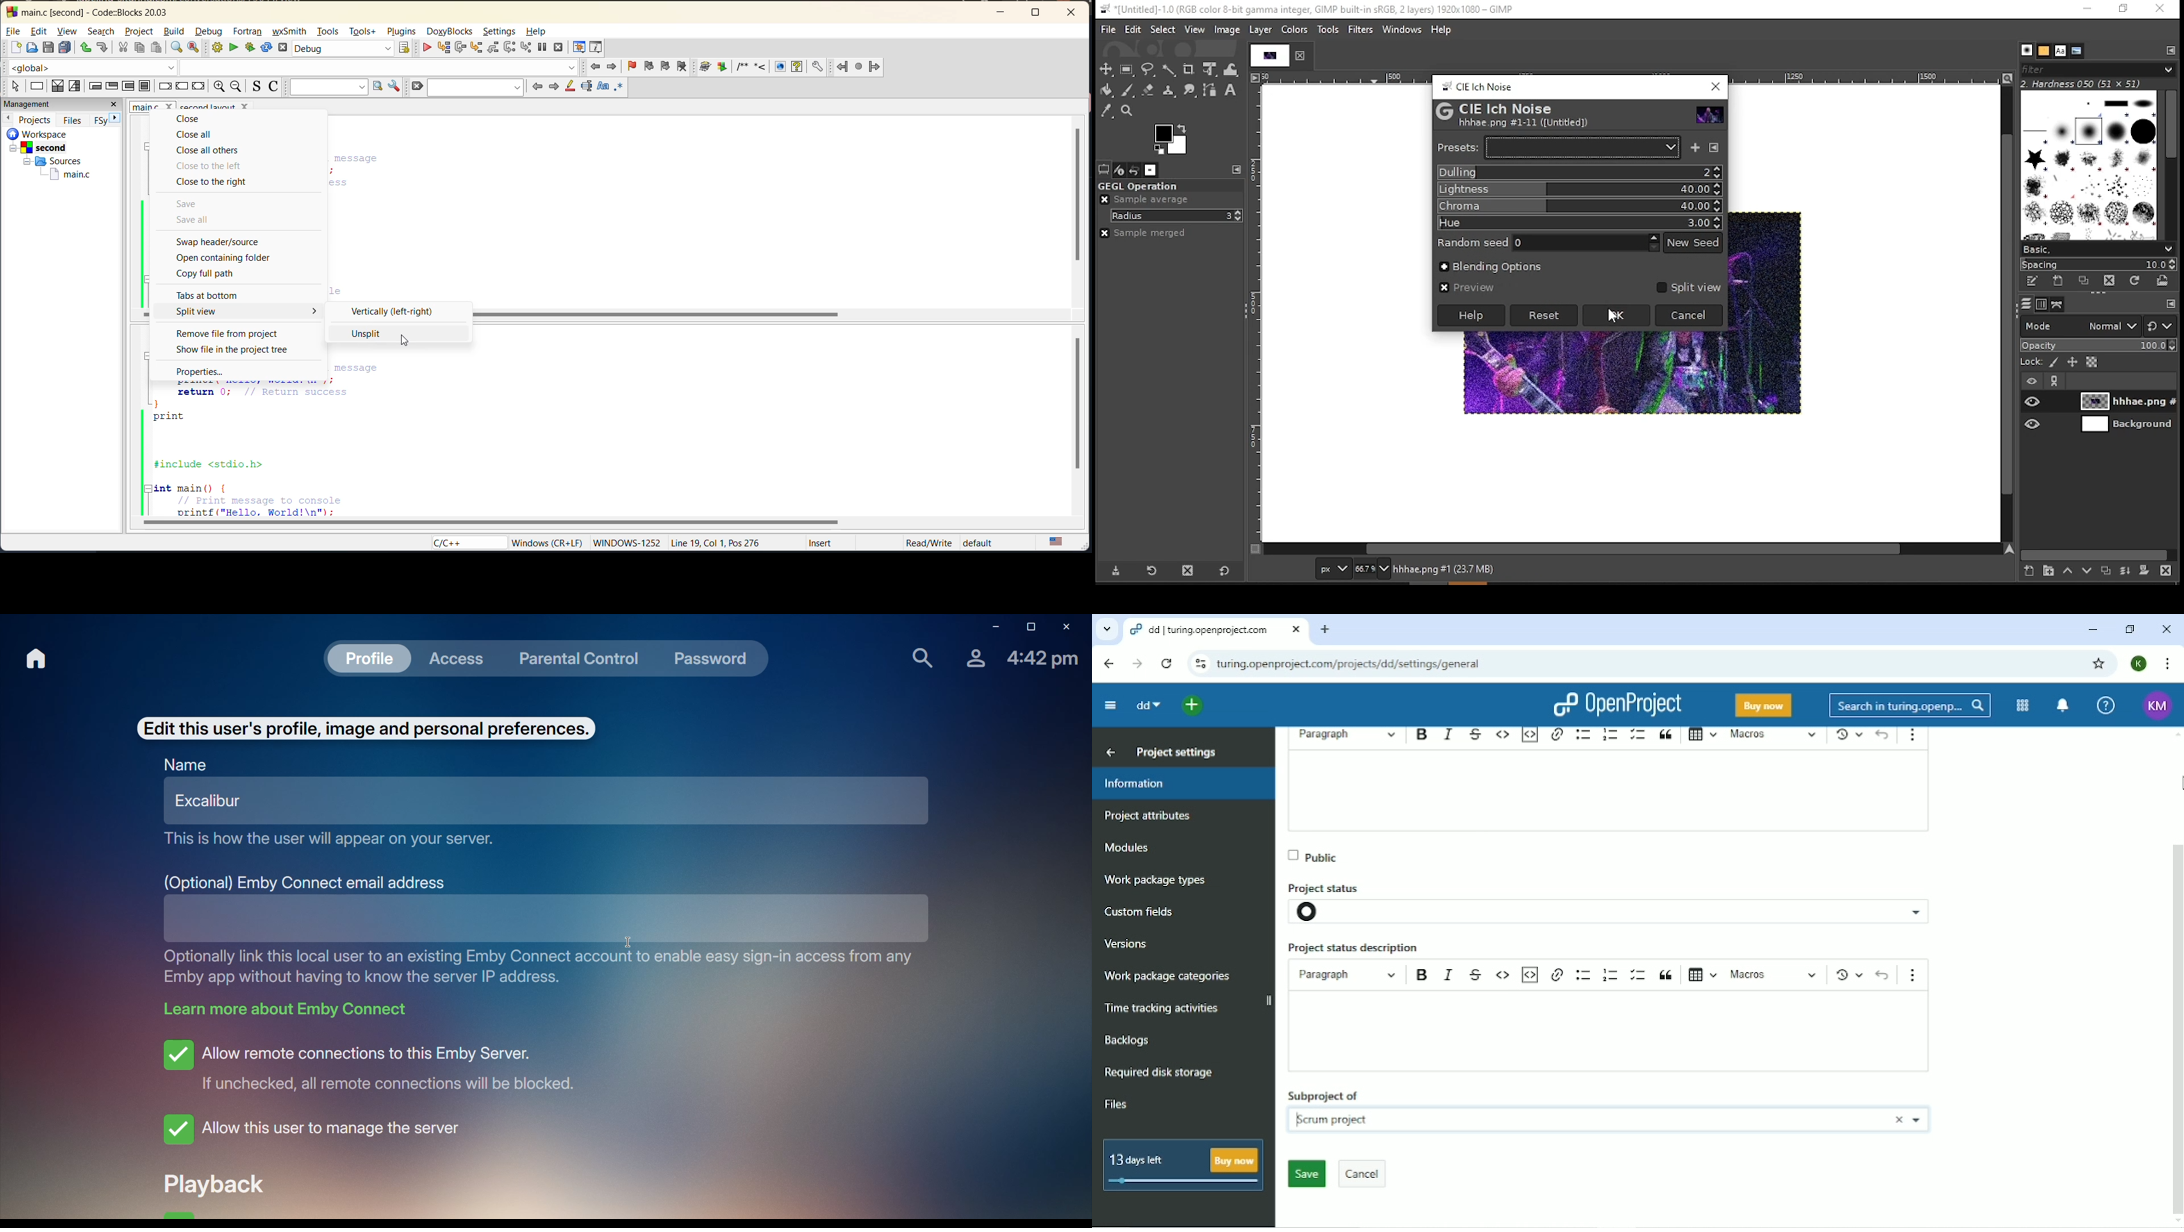 Image resolution: width=2184 pixels, height=1232 pixels. I want to click on tabs at bottom, so click(210, 296).